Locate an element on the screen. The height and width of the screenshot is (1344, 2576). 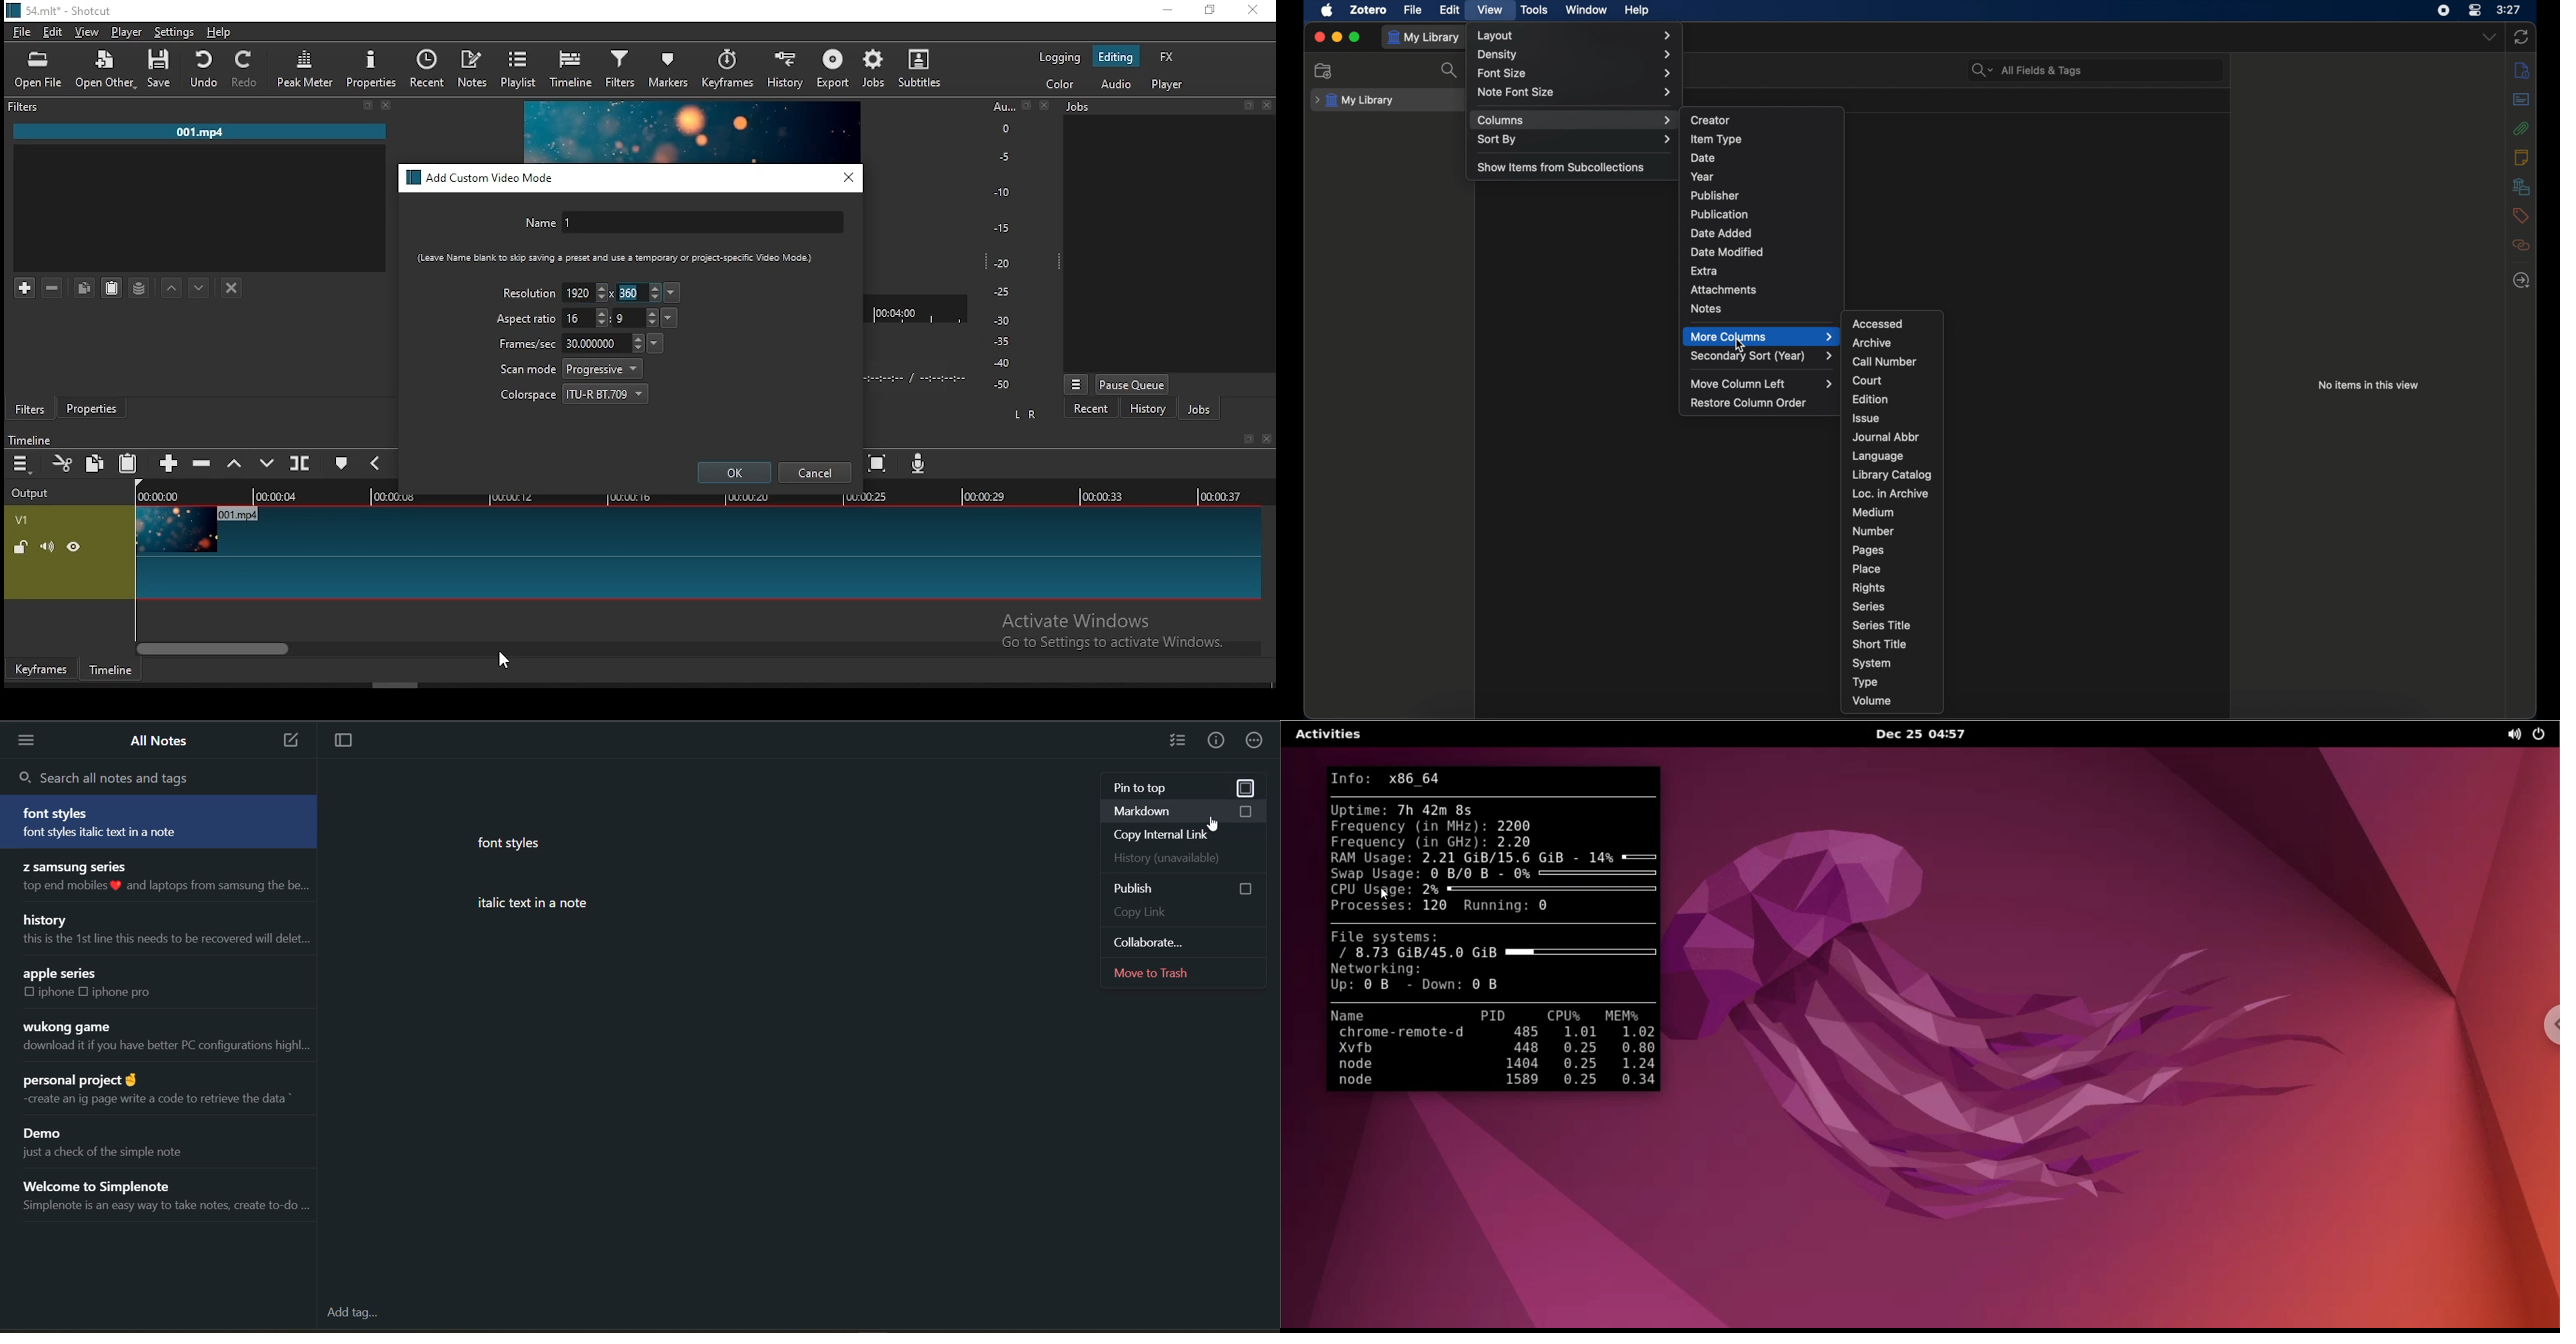
00:00:33 is located at coordinates (1103, 495).